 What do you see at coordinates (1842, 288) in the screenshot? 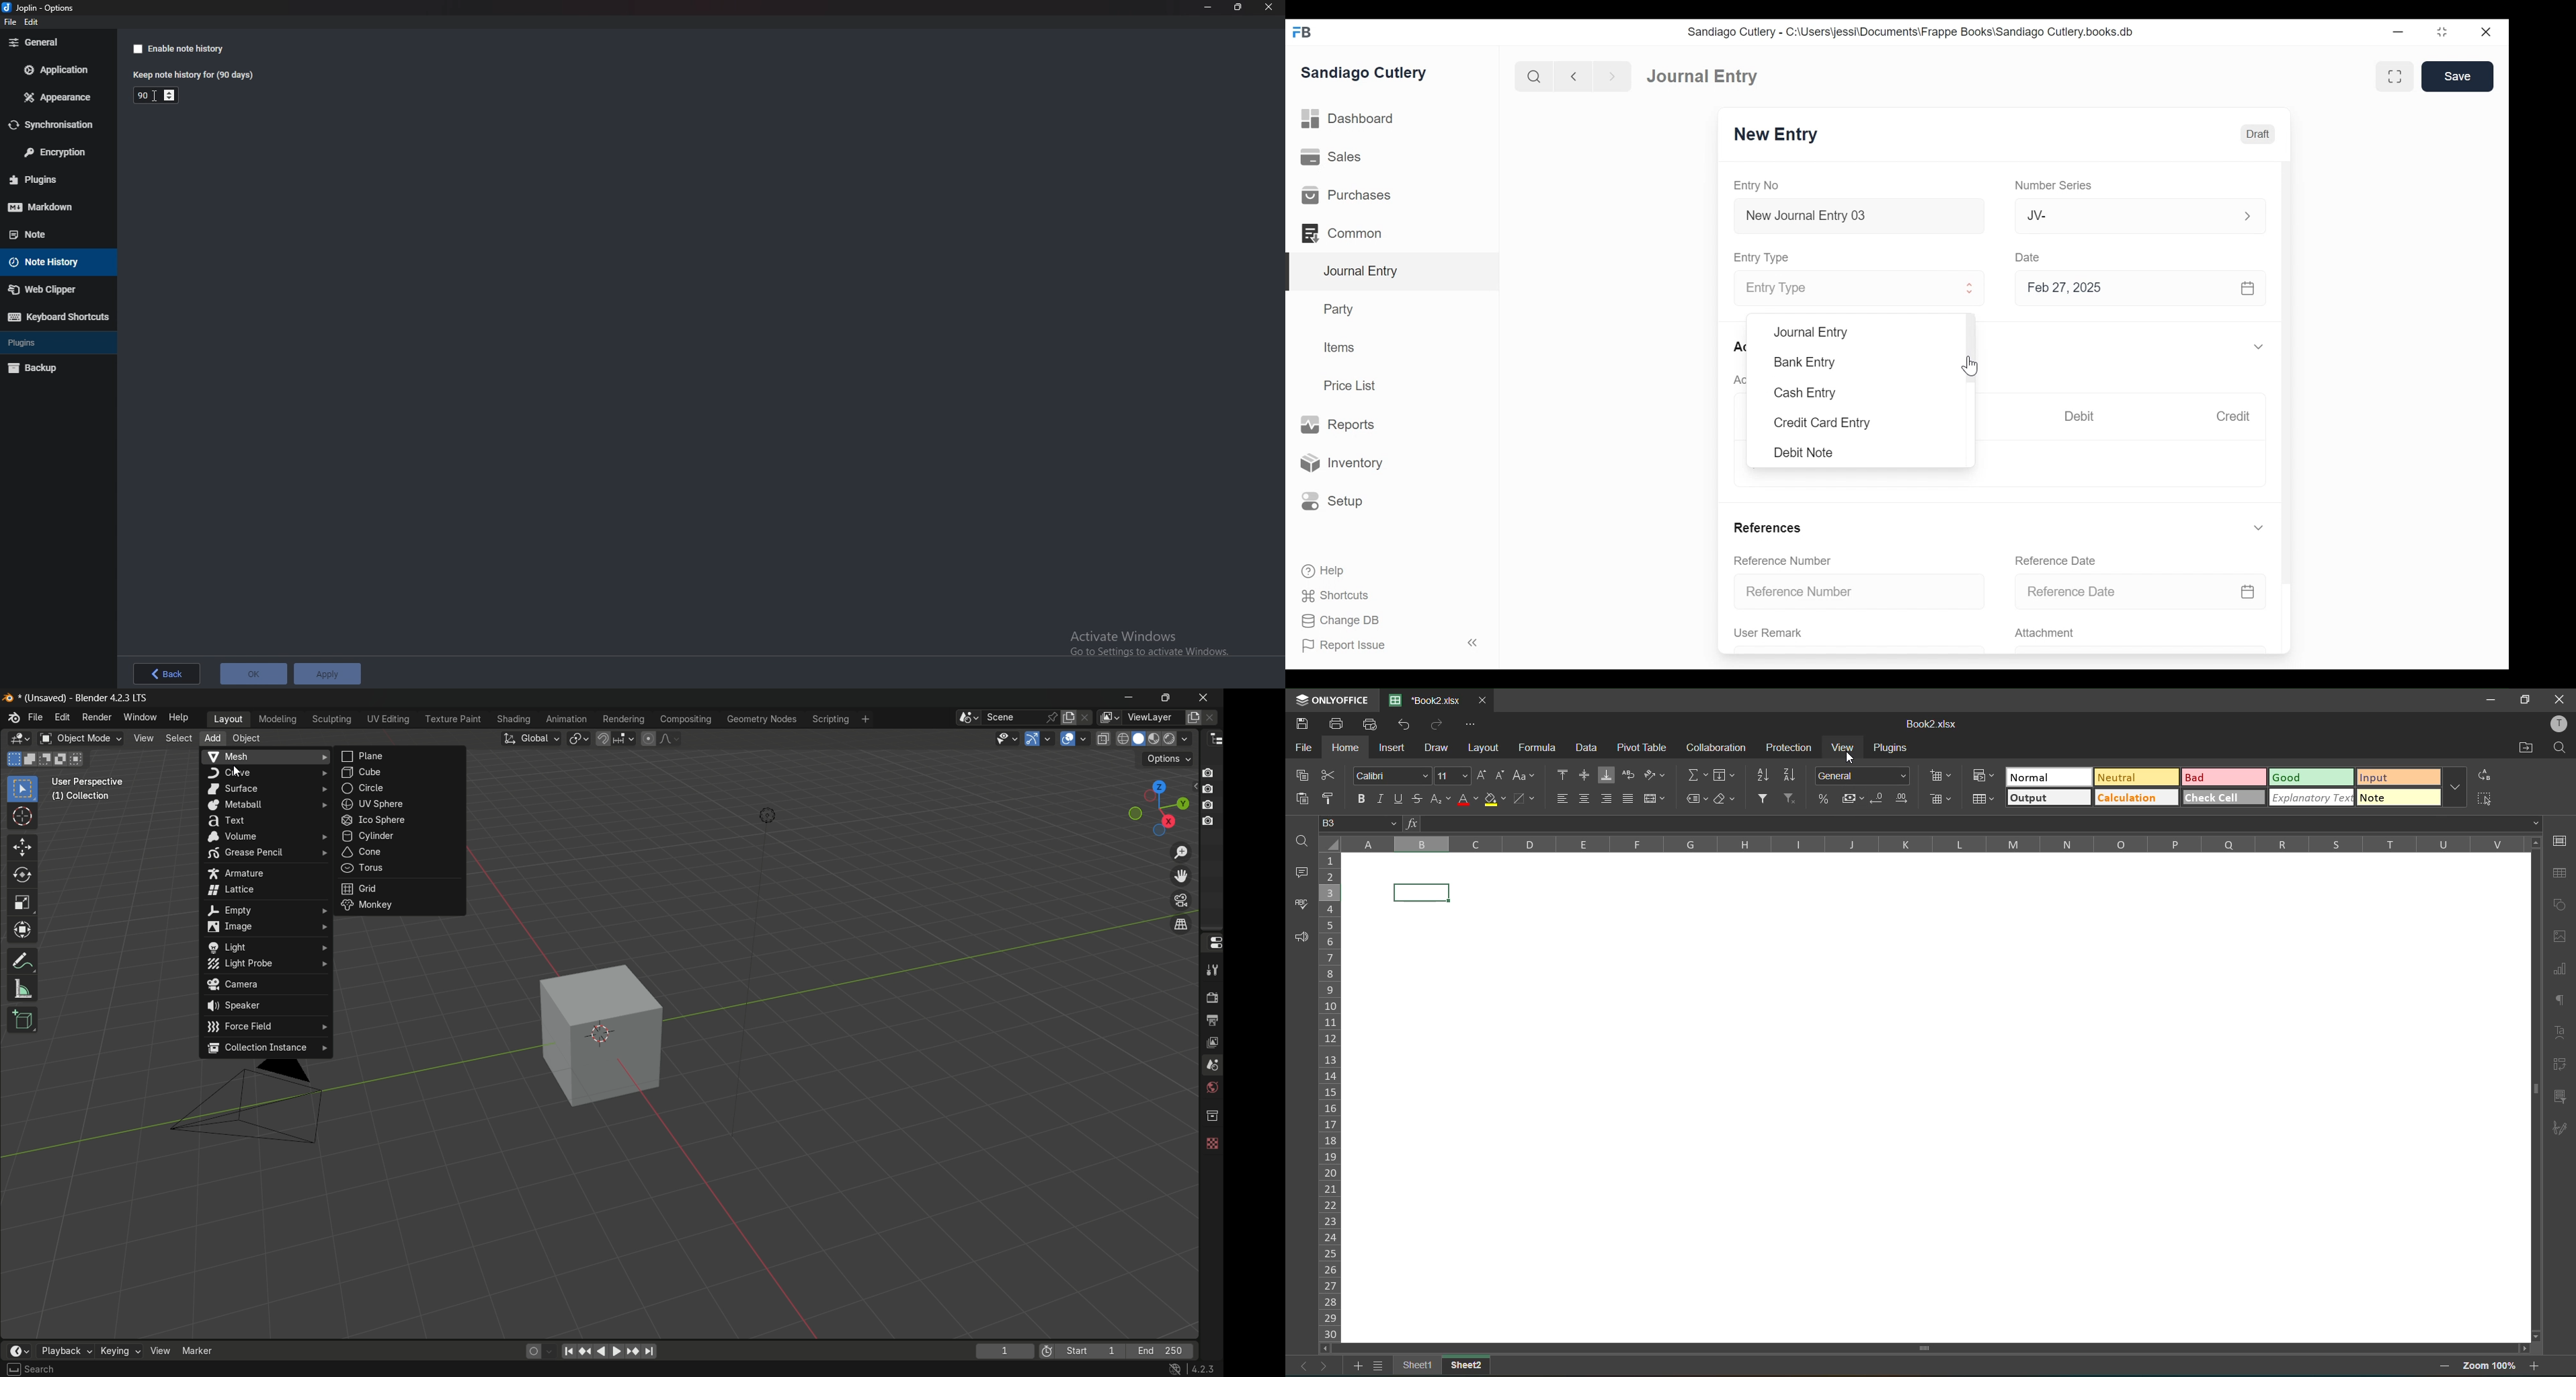
I see `Entry Type` at bounding box center [1842, 288].